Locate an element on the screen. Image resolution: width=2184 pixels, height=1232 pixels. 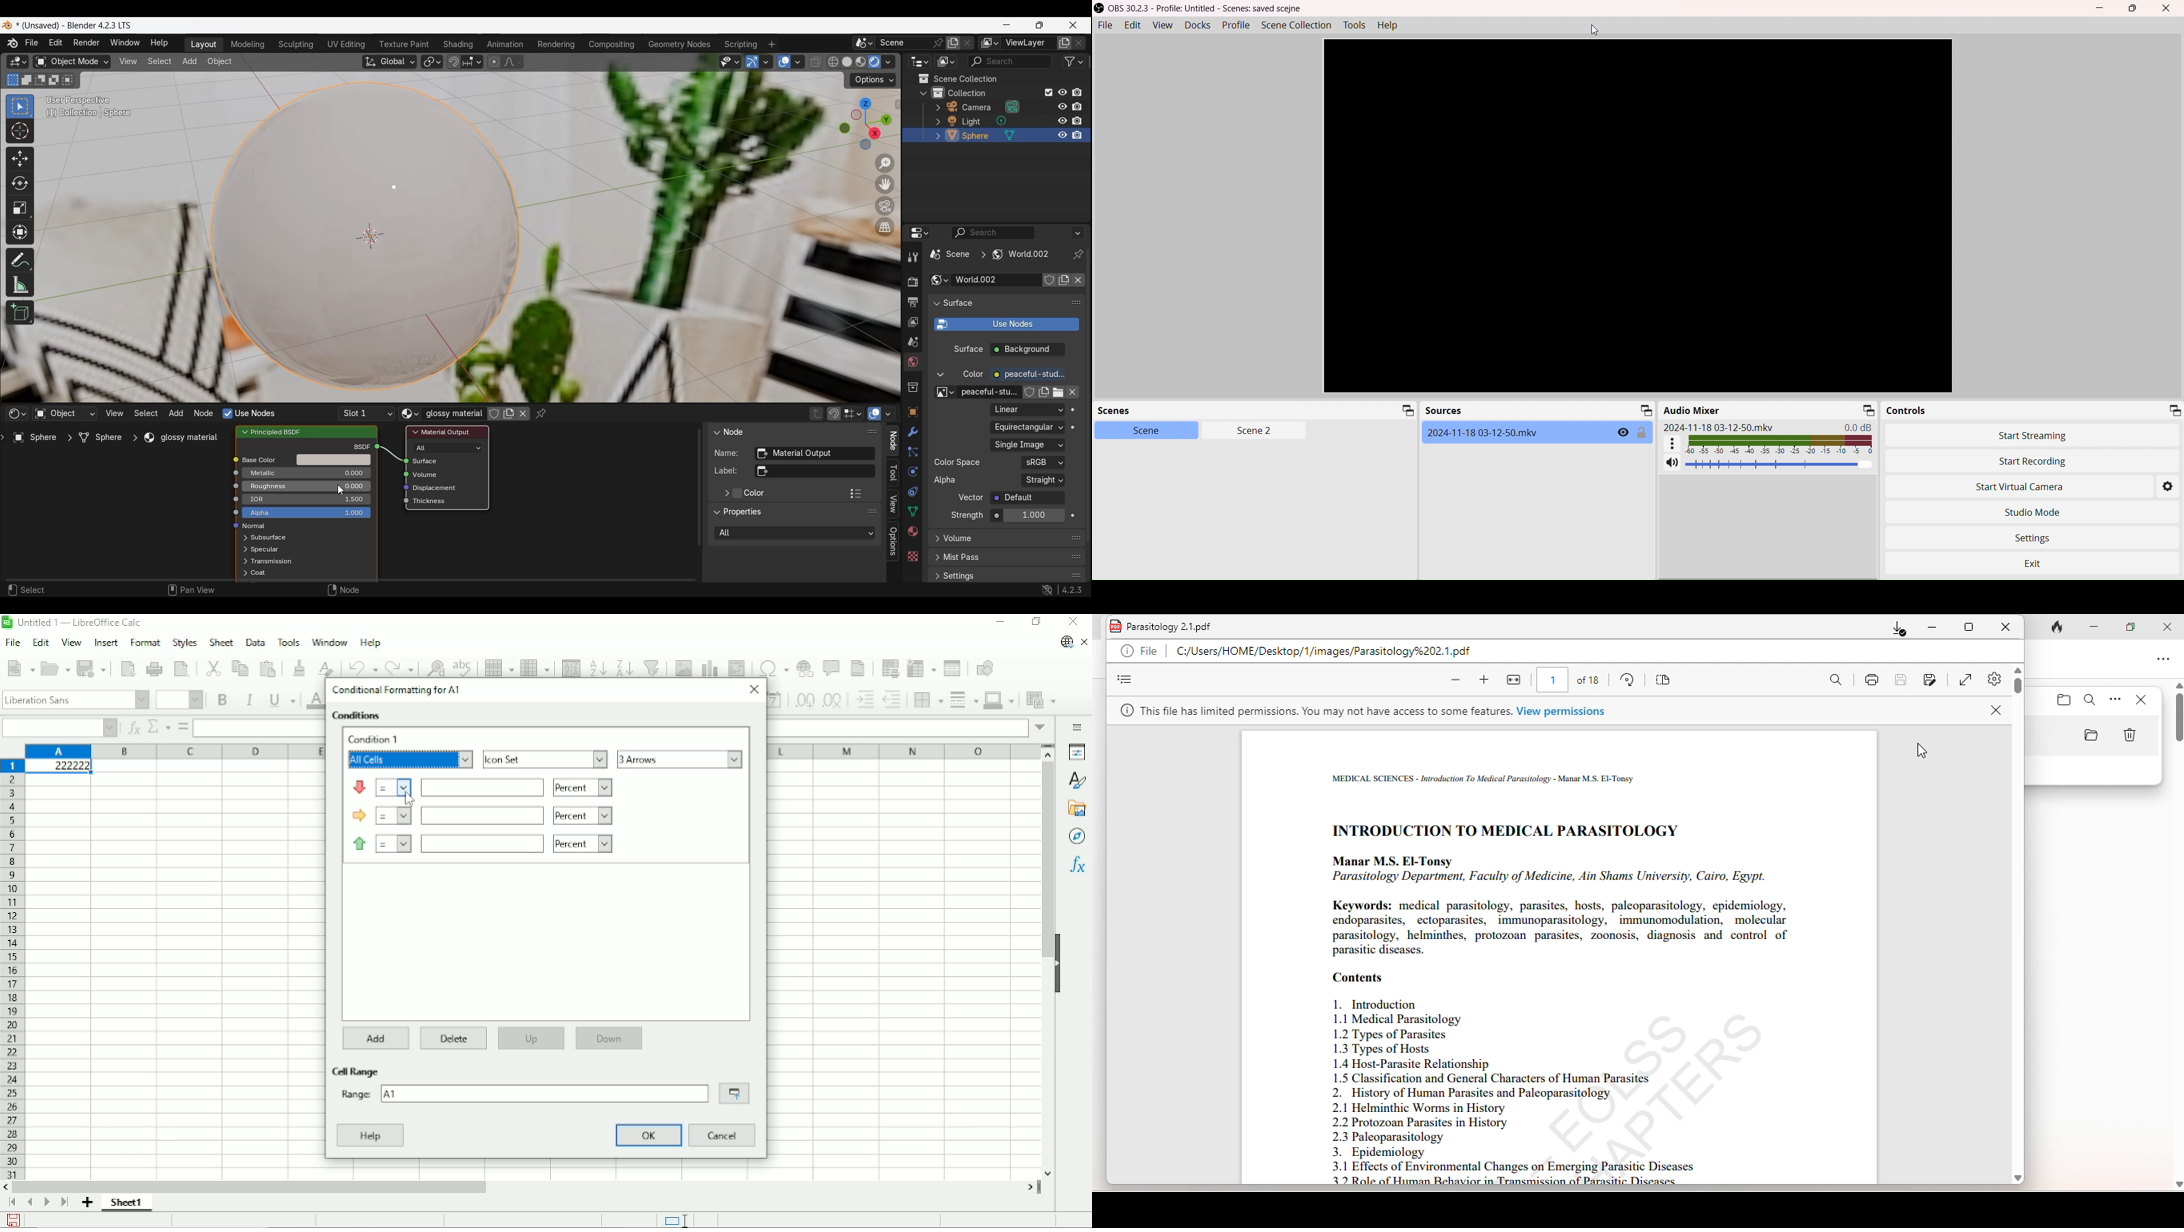
Sort is located at coordinates (571, 665).